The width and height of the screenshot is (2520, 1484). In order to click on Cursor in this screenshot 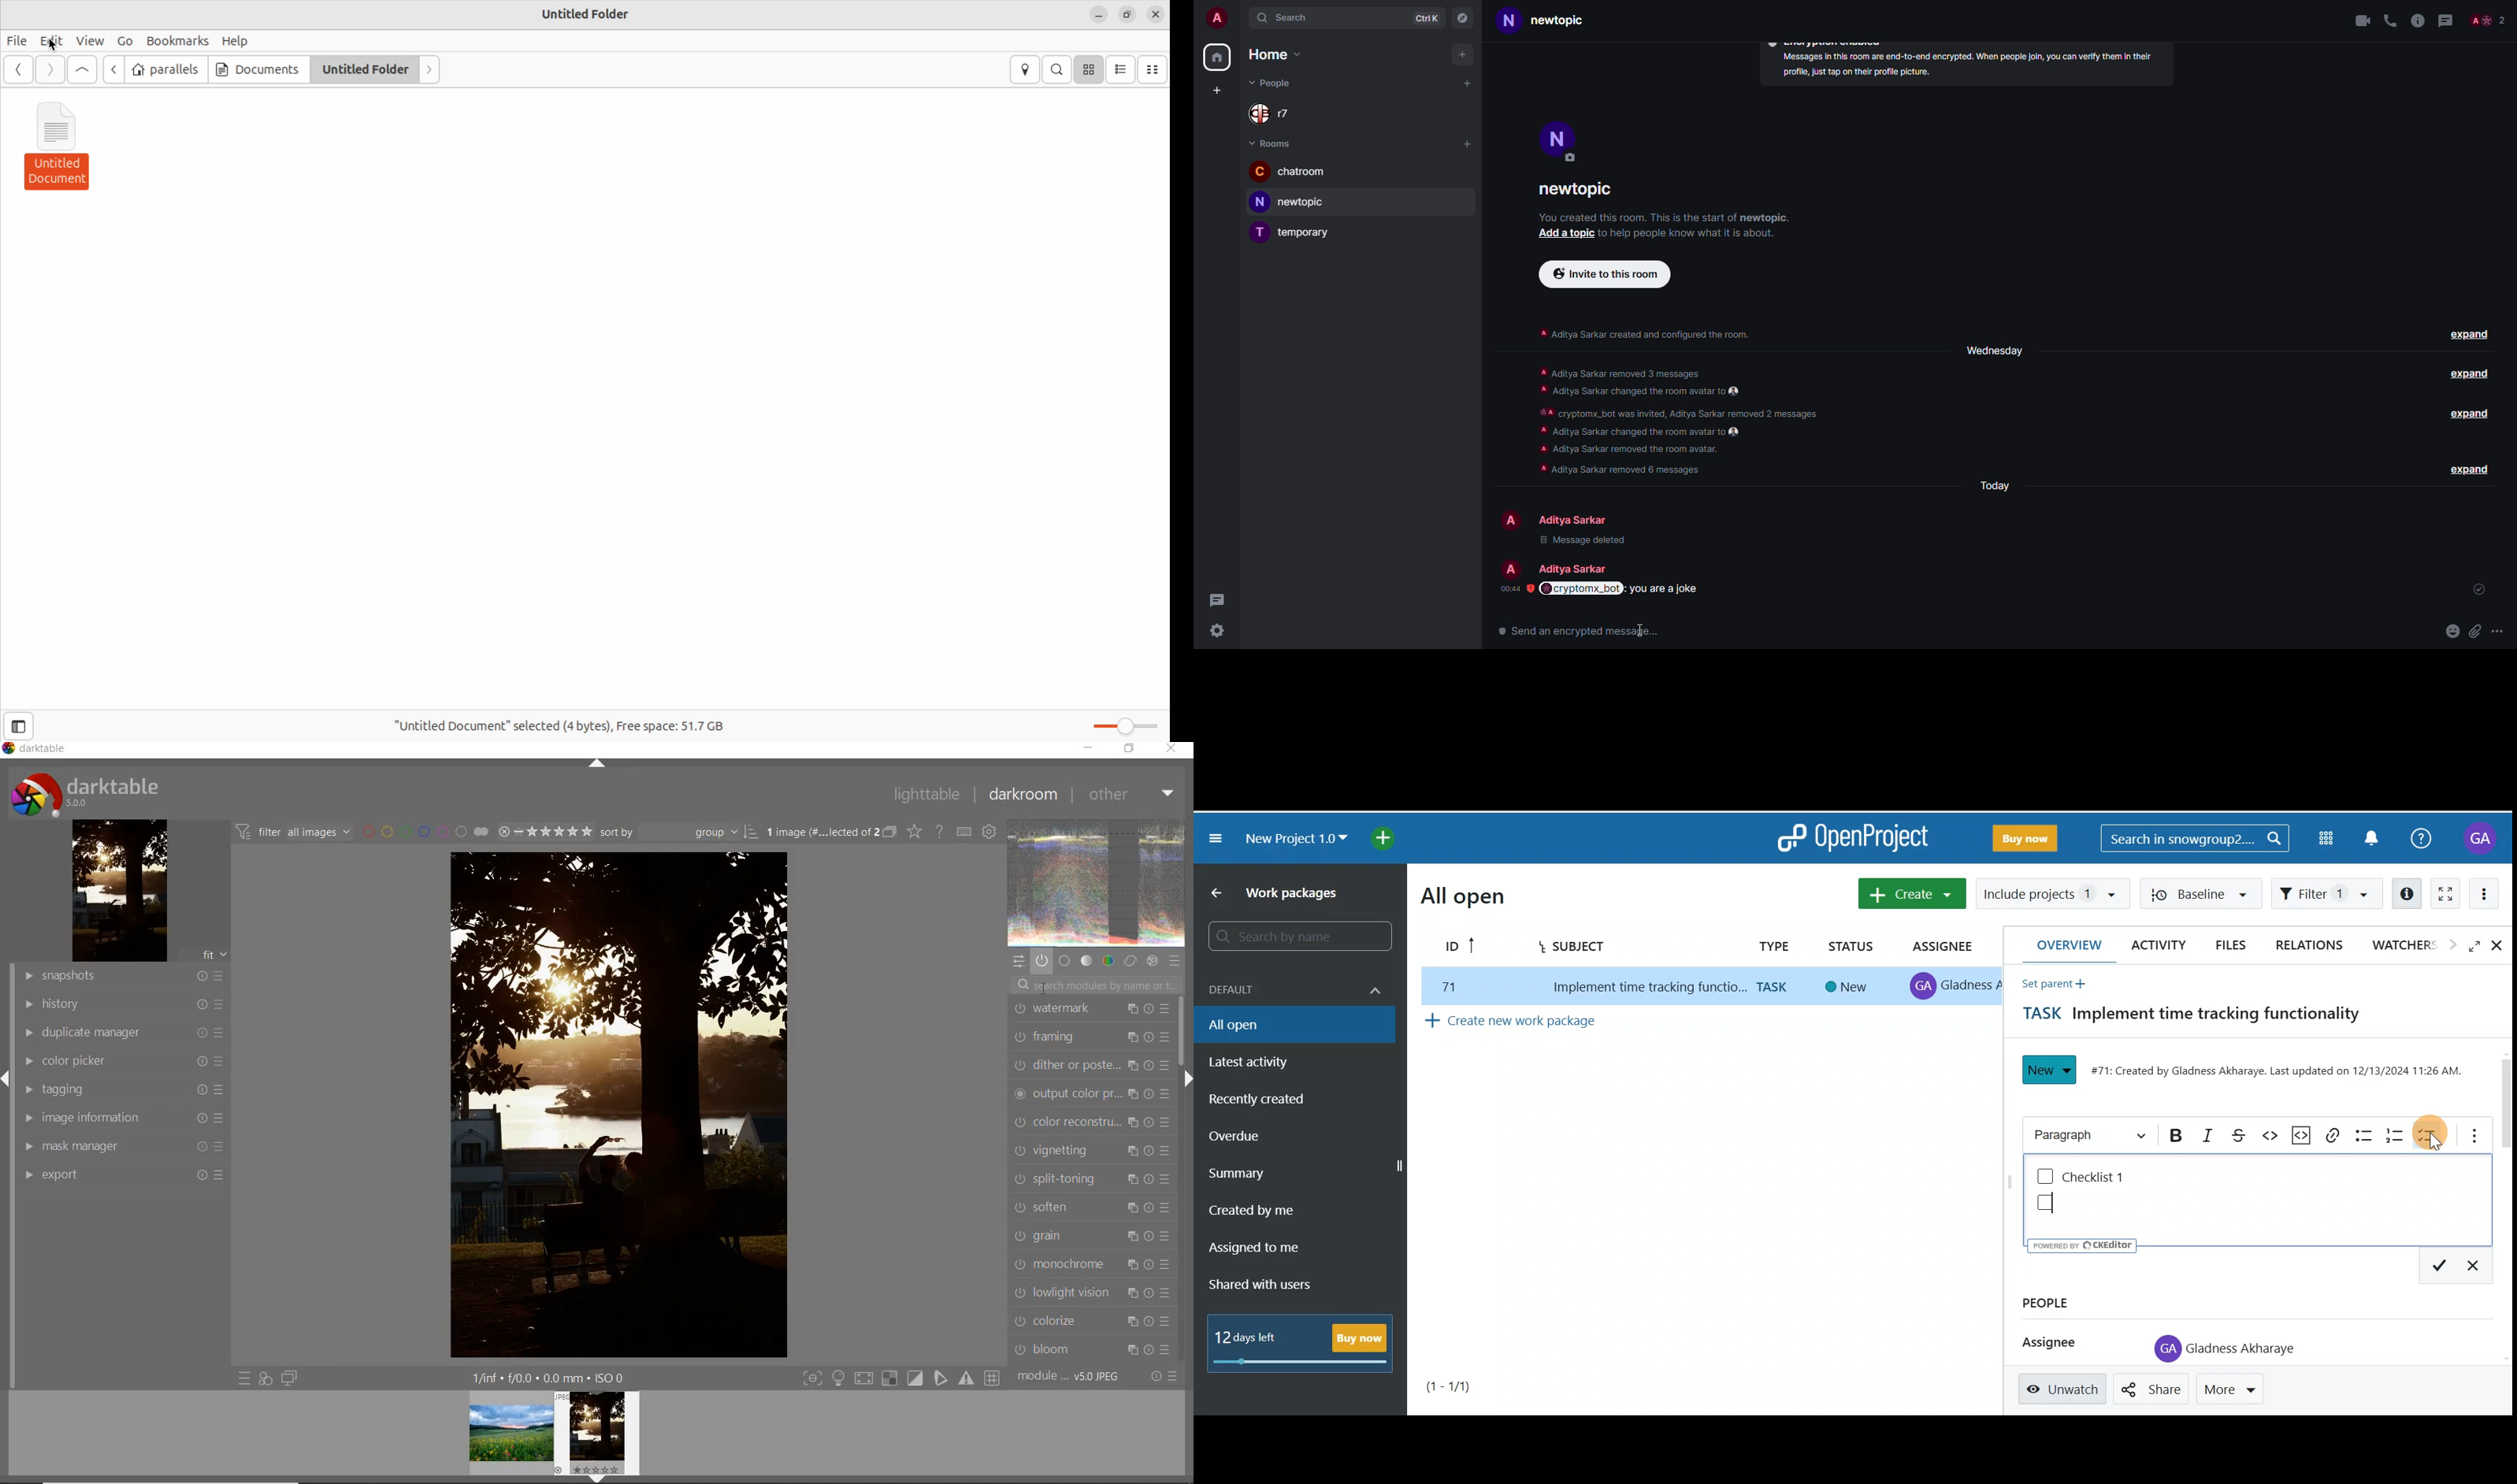, I will do `click(2060, 1202)`.